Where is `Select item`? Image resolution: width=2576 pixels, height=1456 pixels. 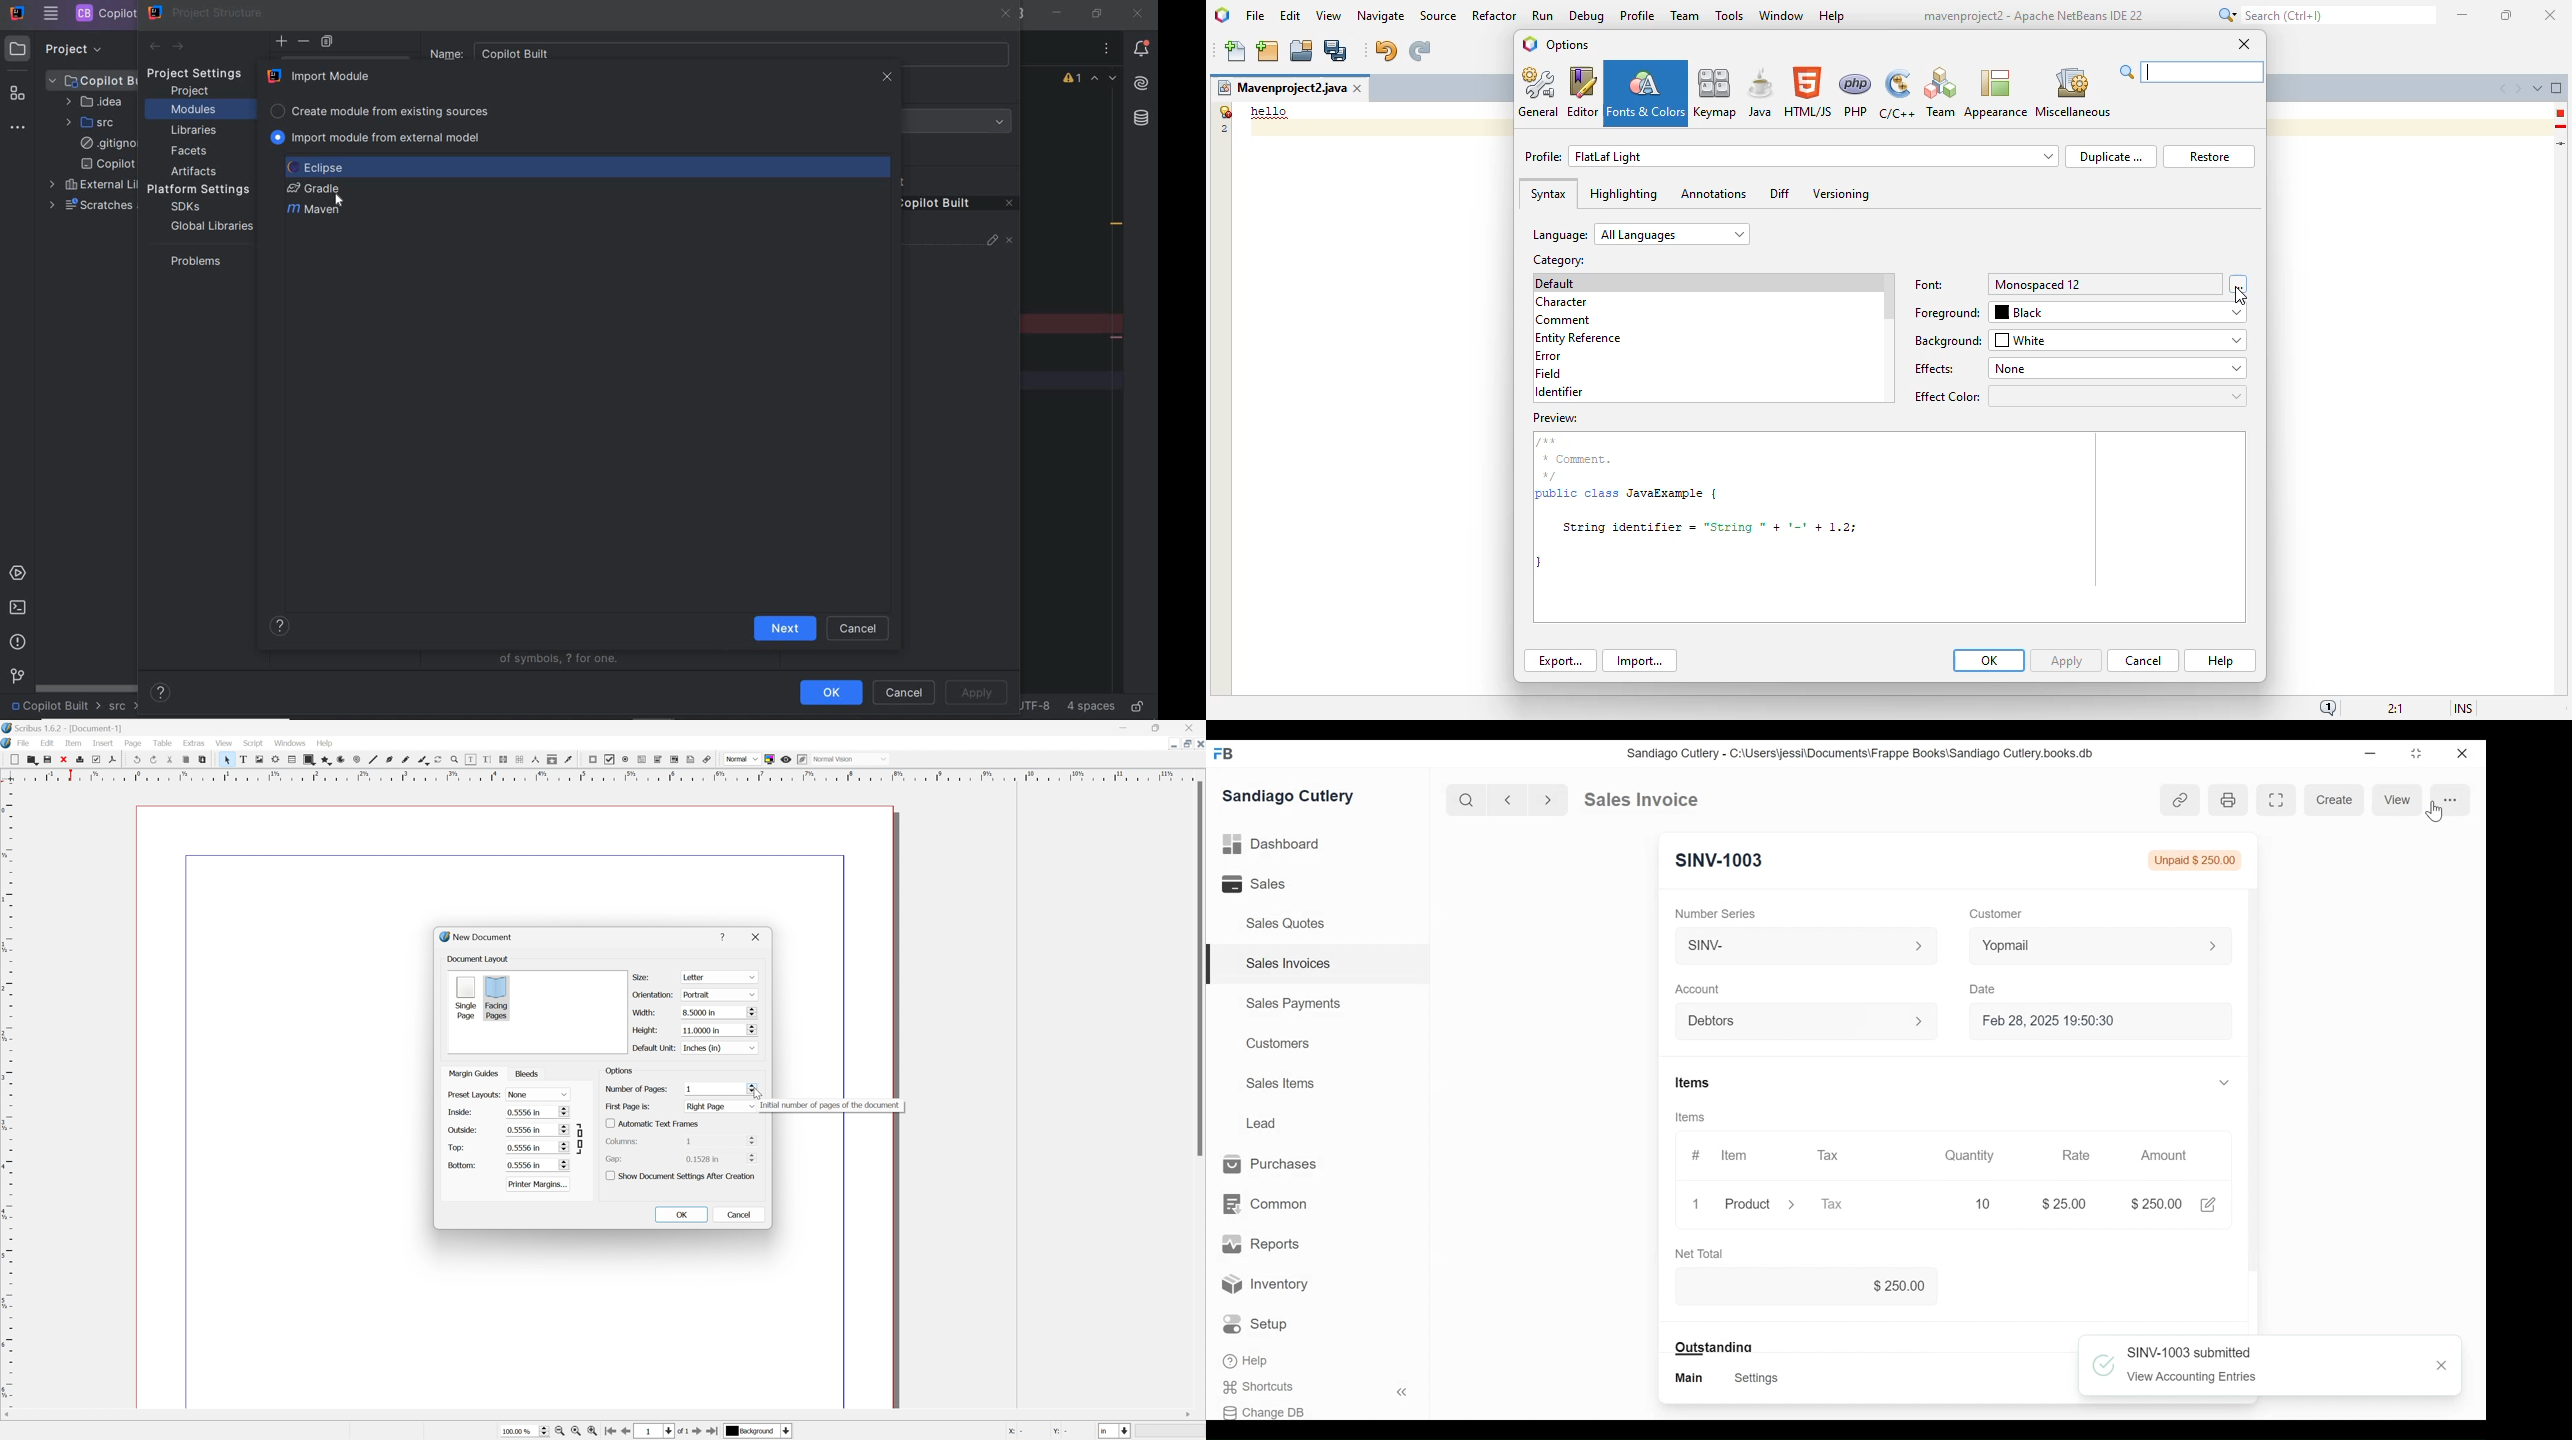 Select item is located at coordinates (227, 759).